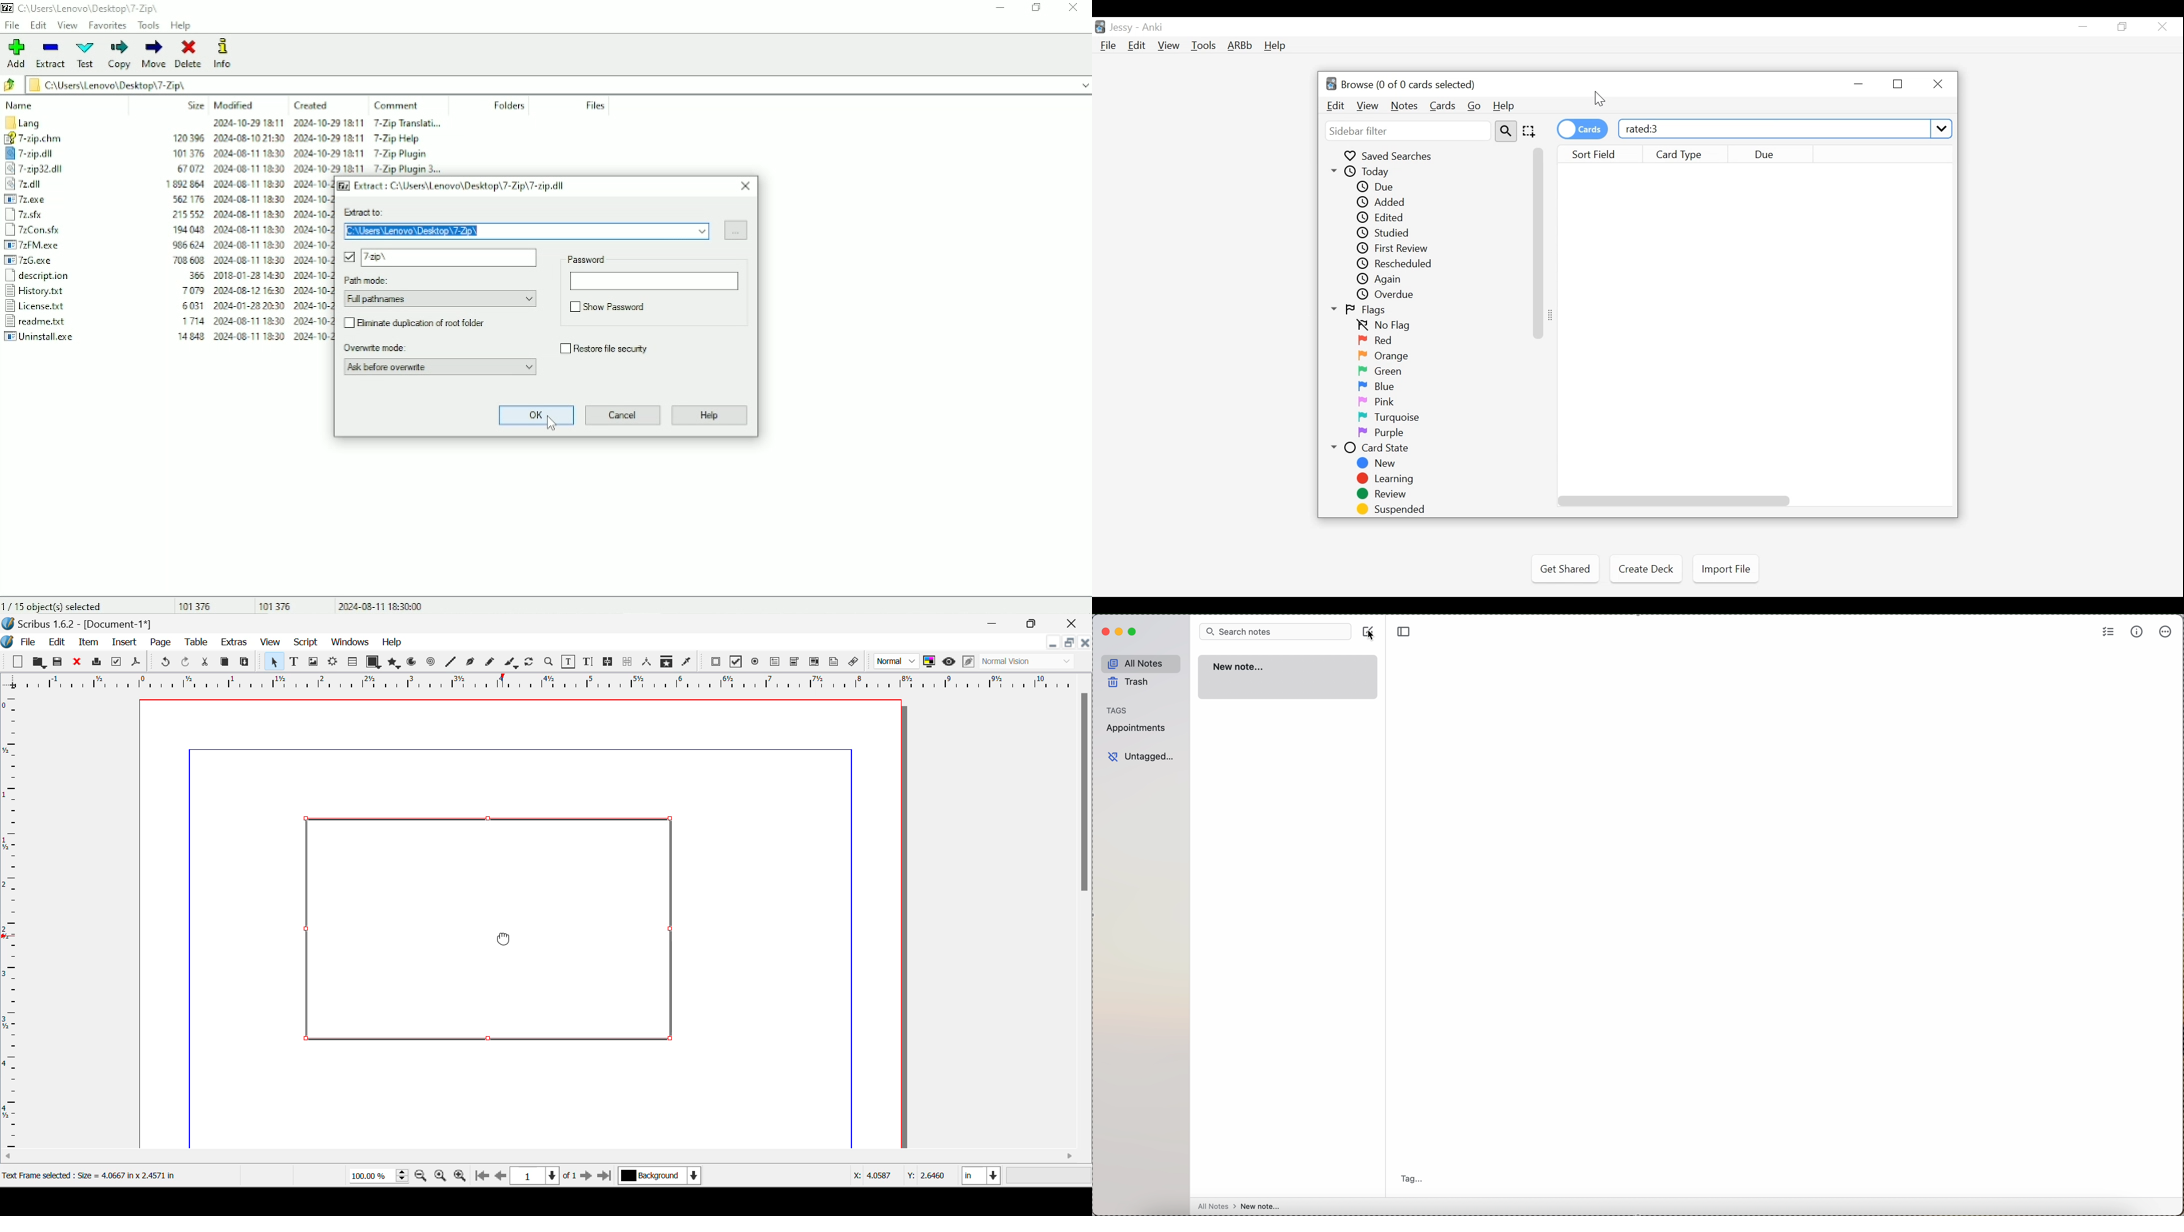  What do you see at coordinates (1366, 310) in the screenshot?
I see `Flags` at bounding box center [1366, 310].